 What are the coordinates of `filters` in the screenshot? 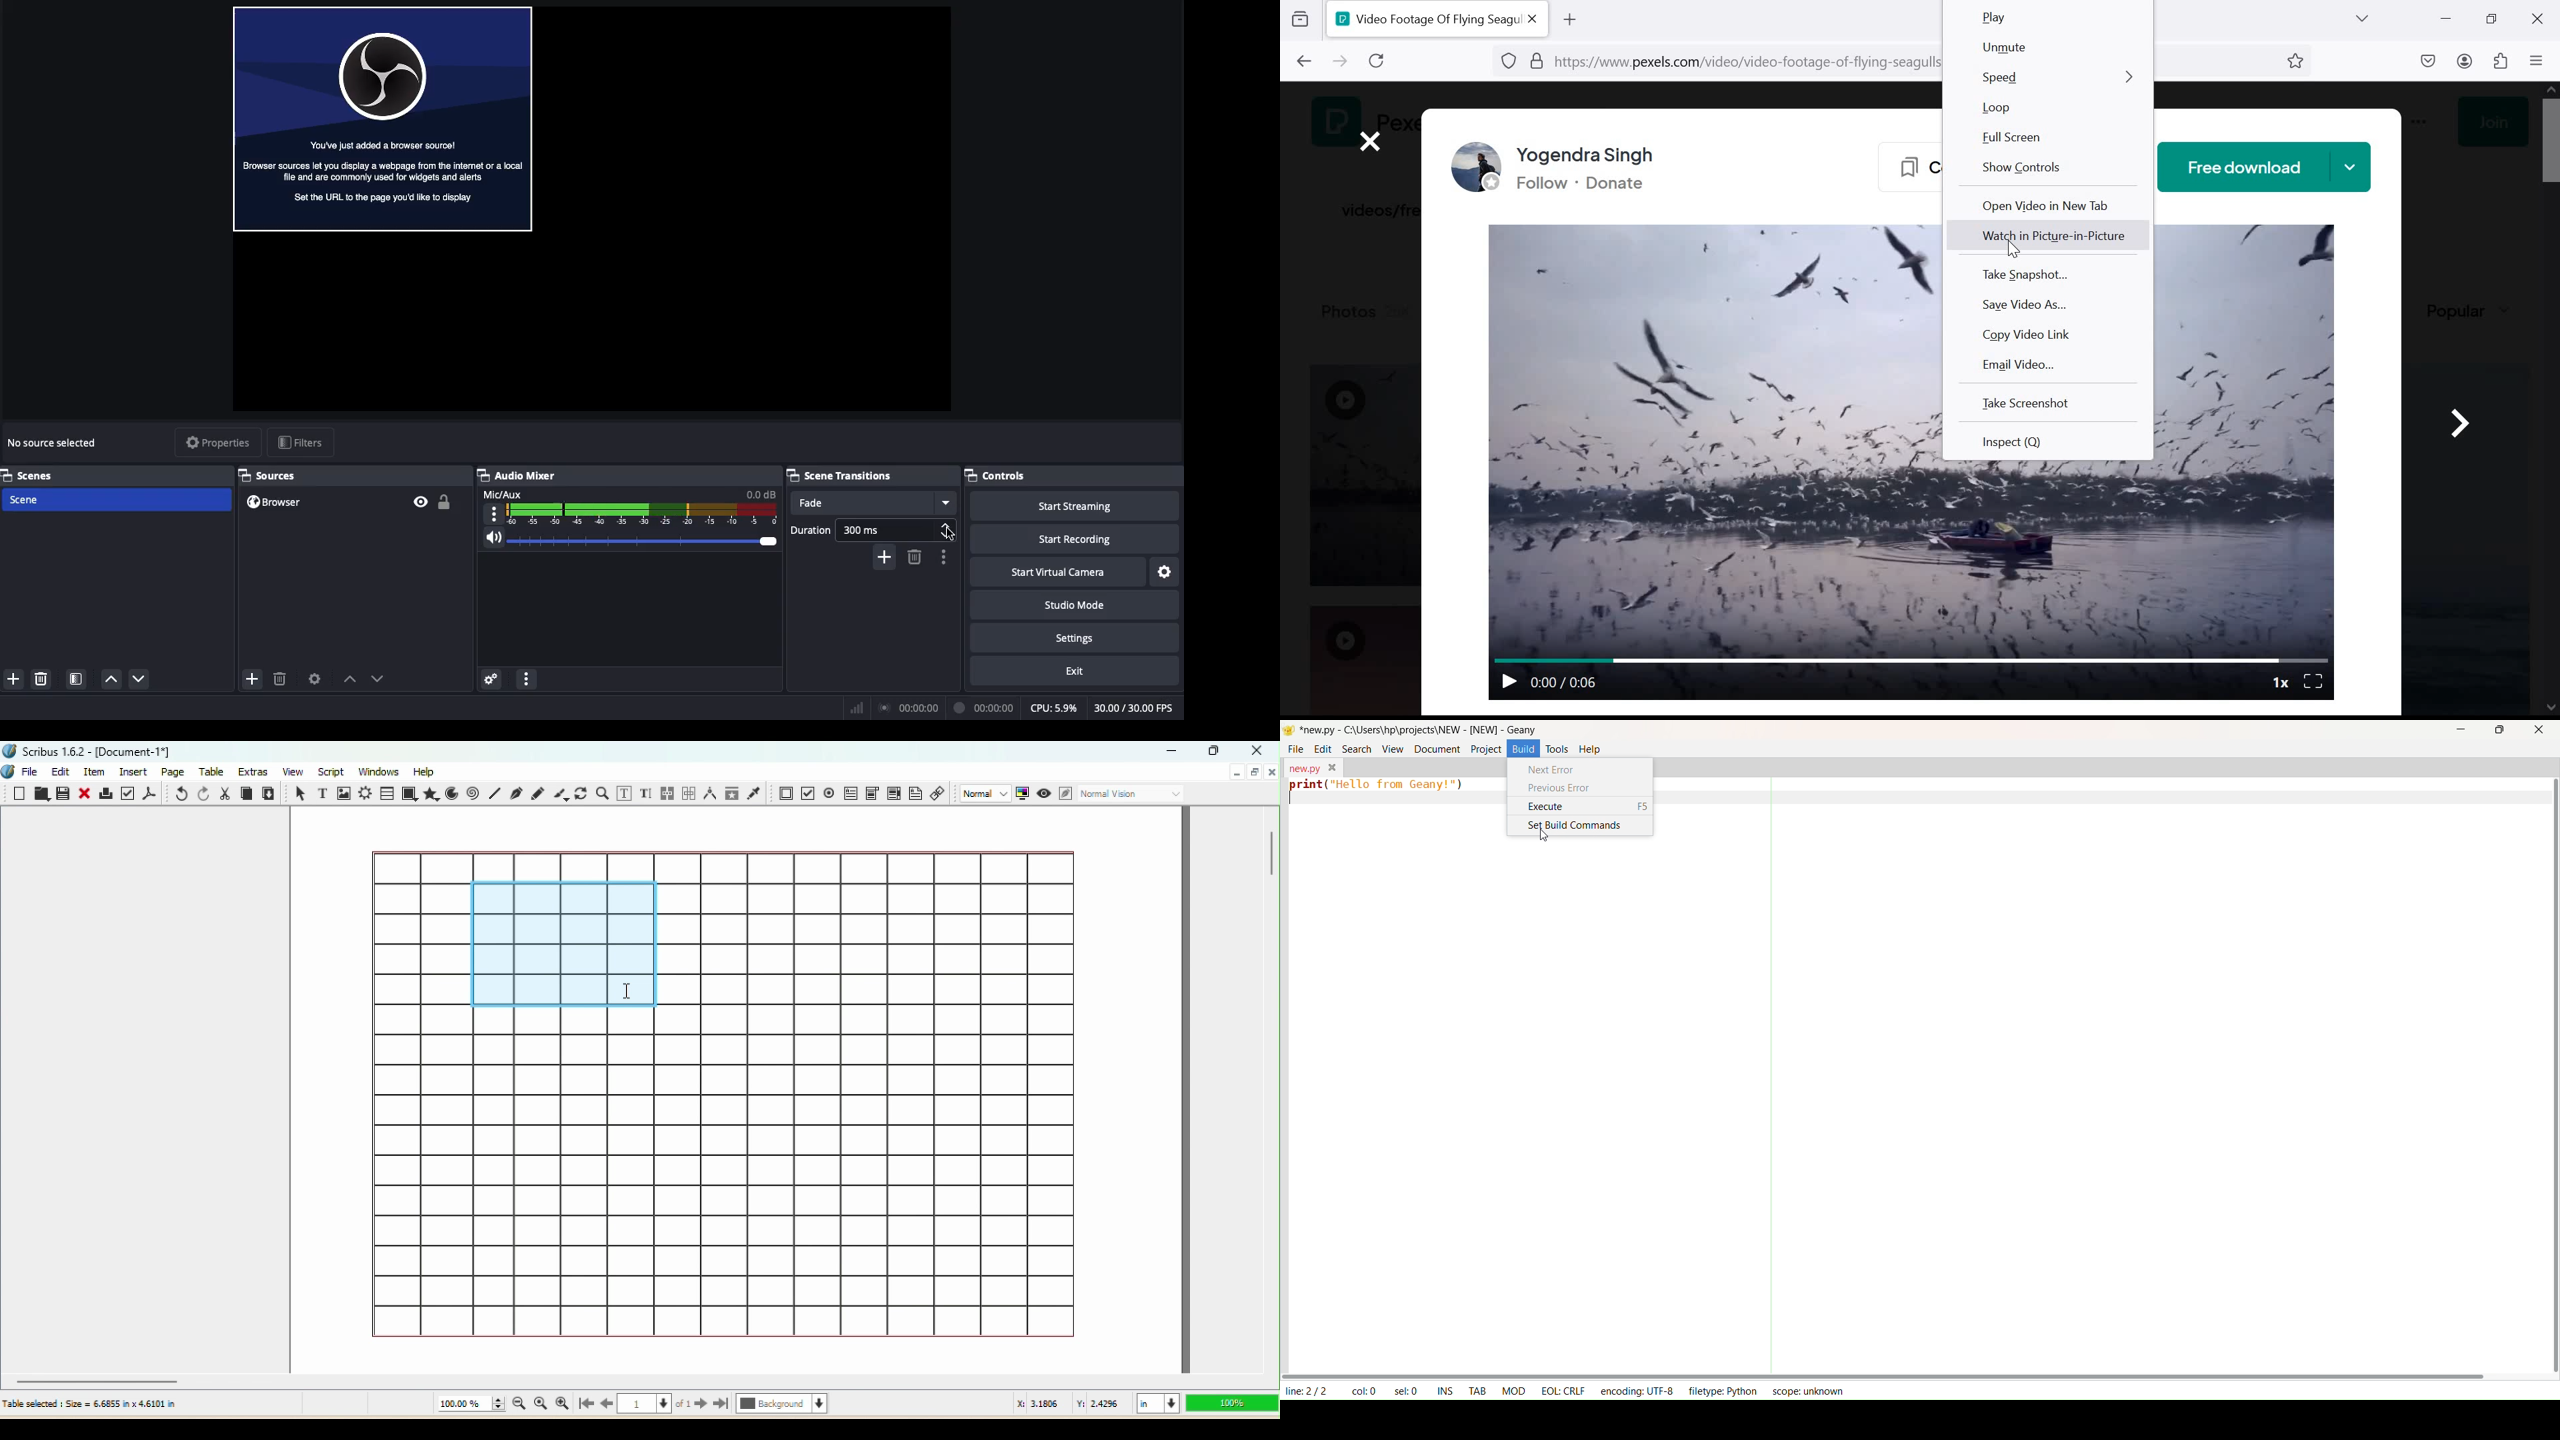 It's located at (305, 443).